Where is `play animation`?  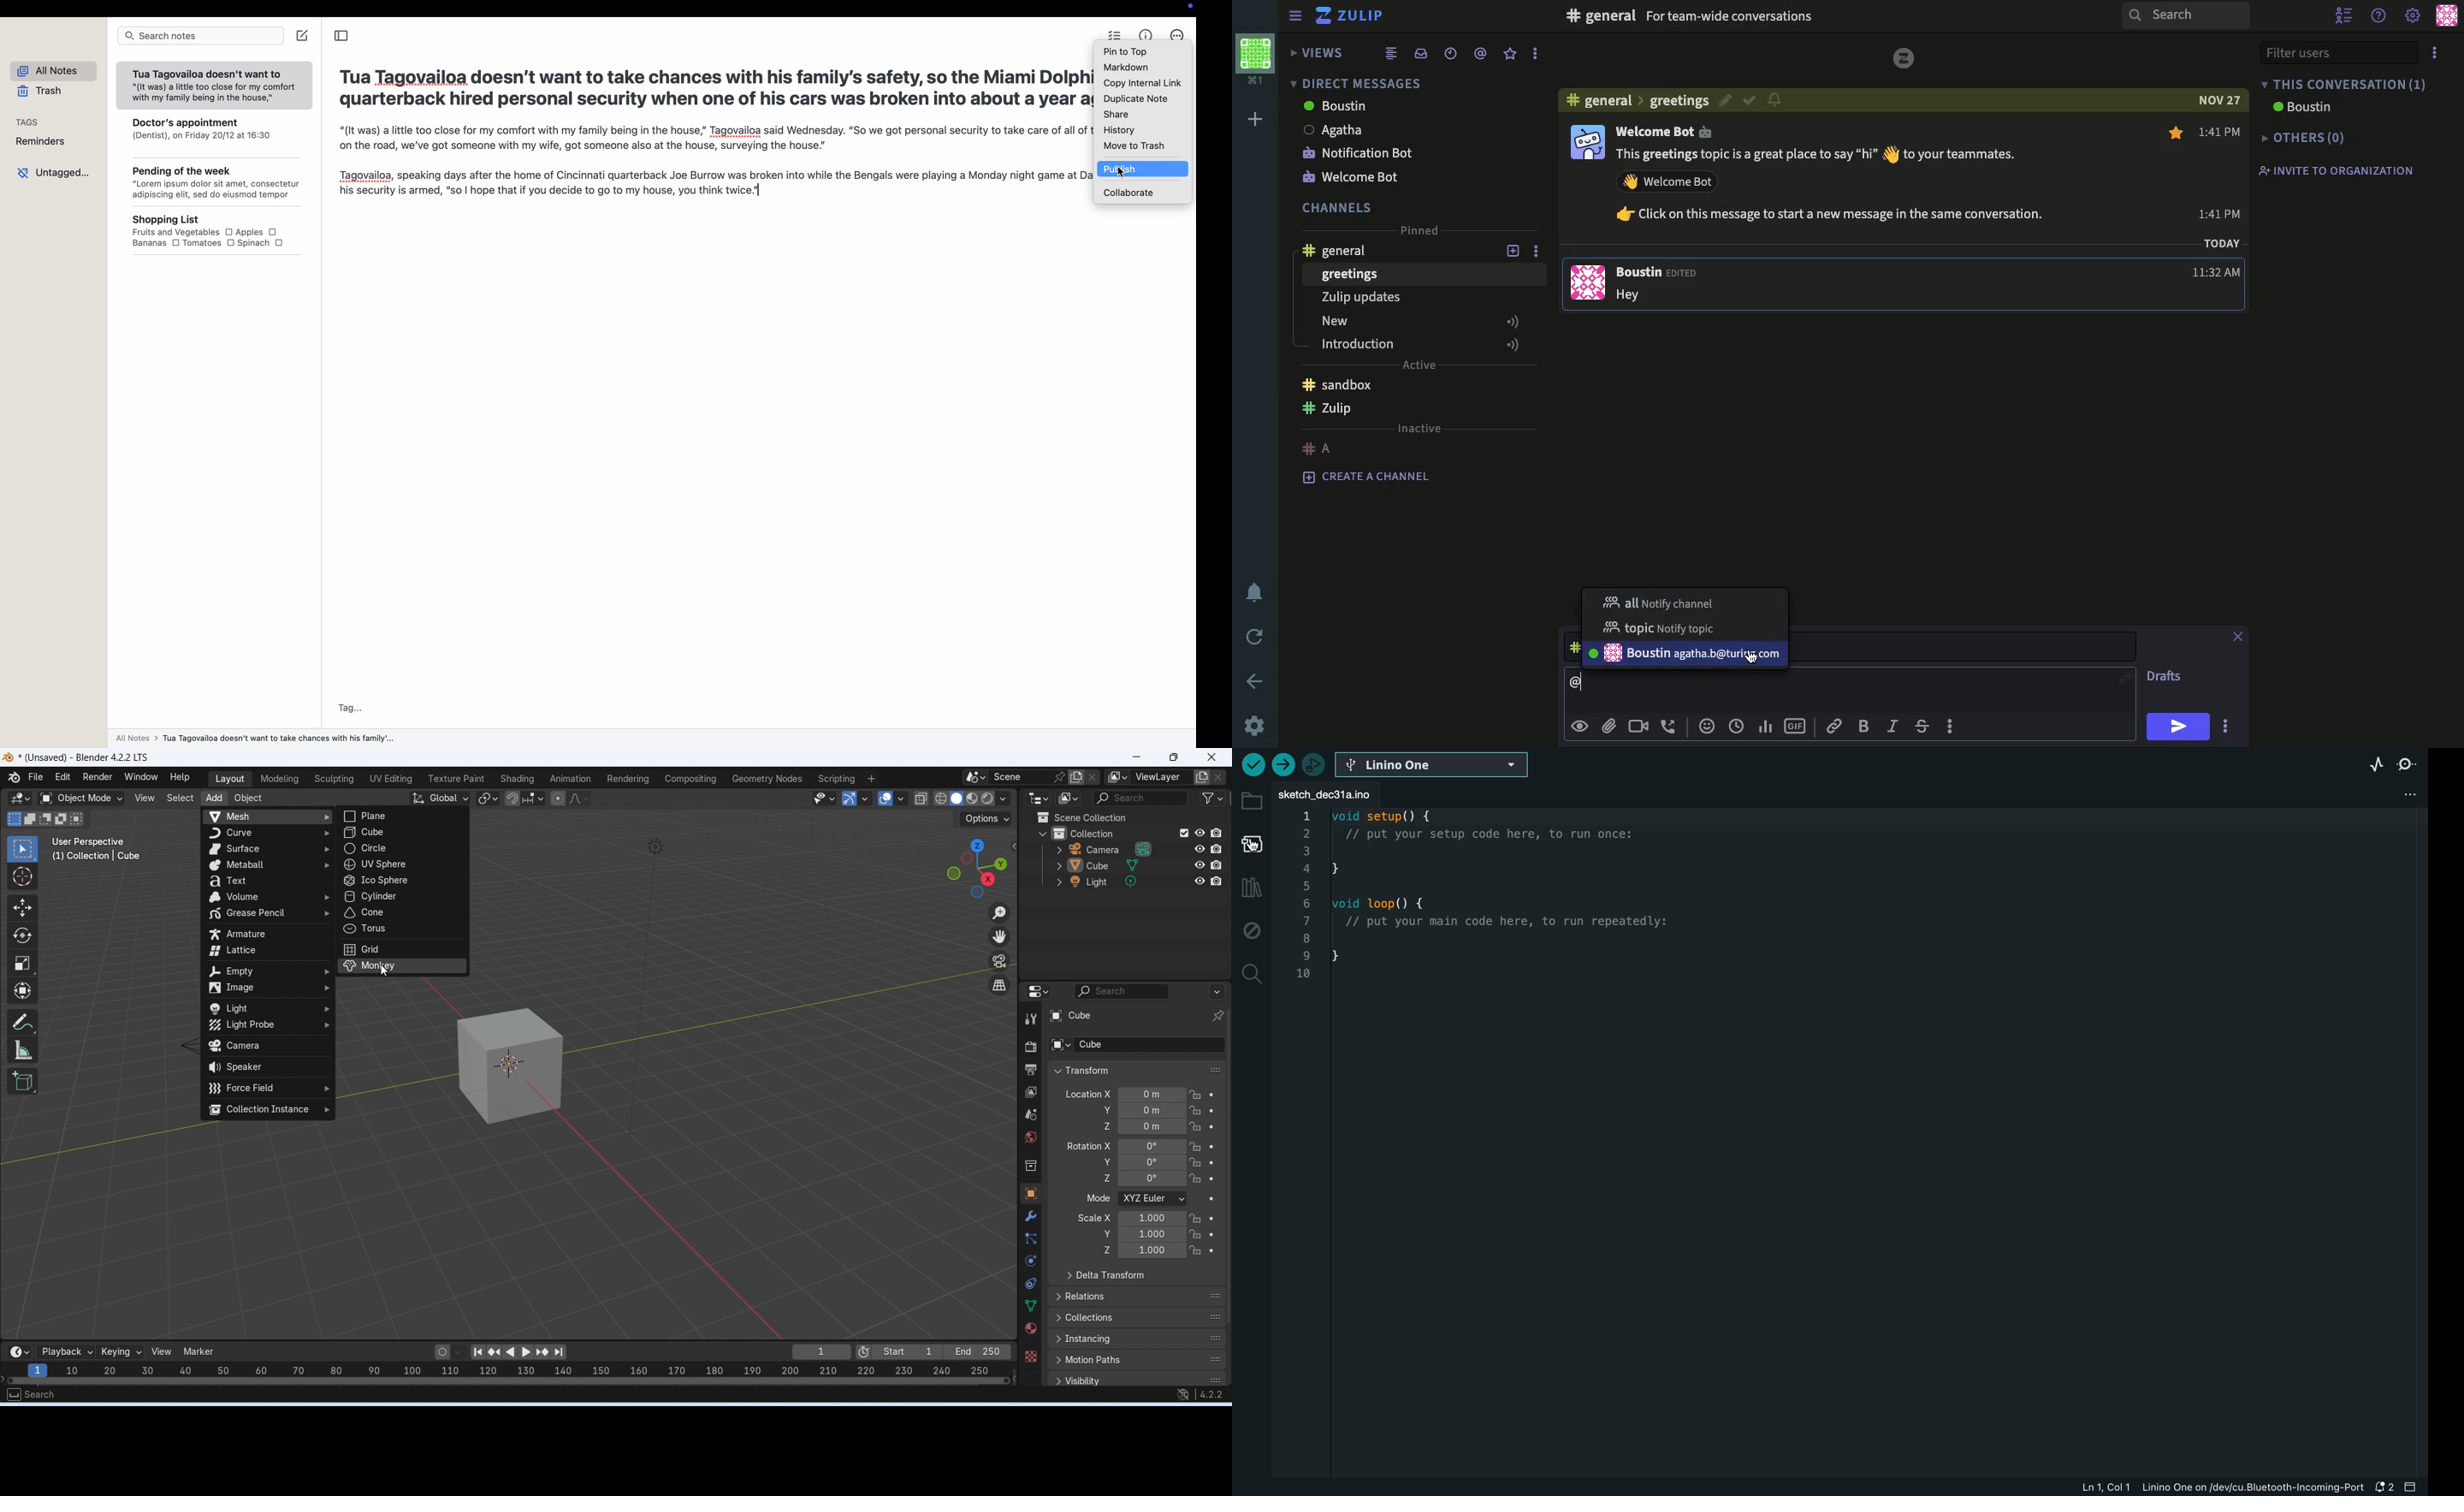
play animation is located at coordinates (511, 1353).